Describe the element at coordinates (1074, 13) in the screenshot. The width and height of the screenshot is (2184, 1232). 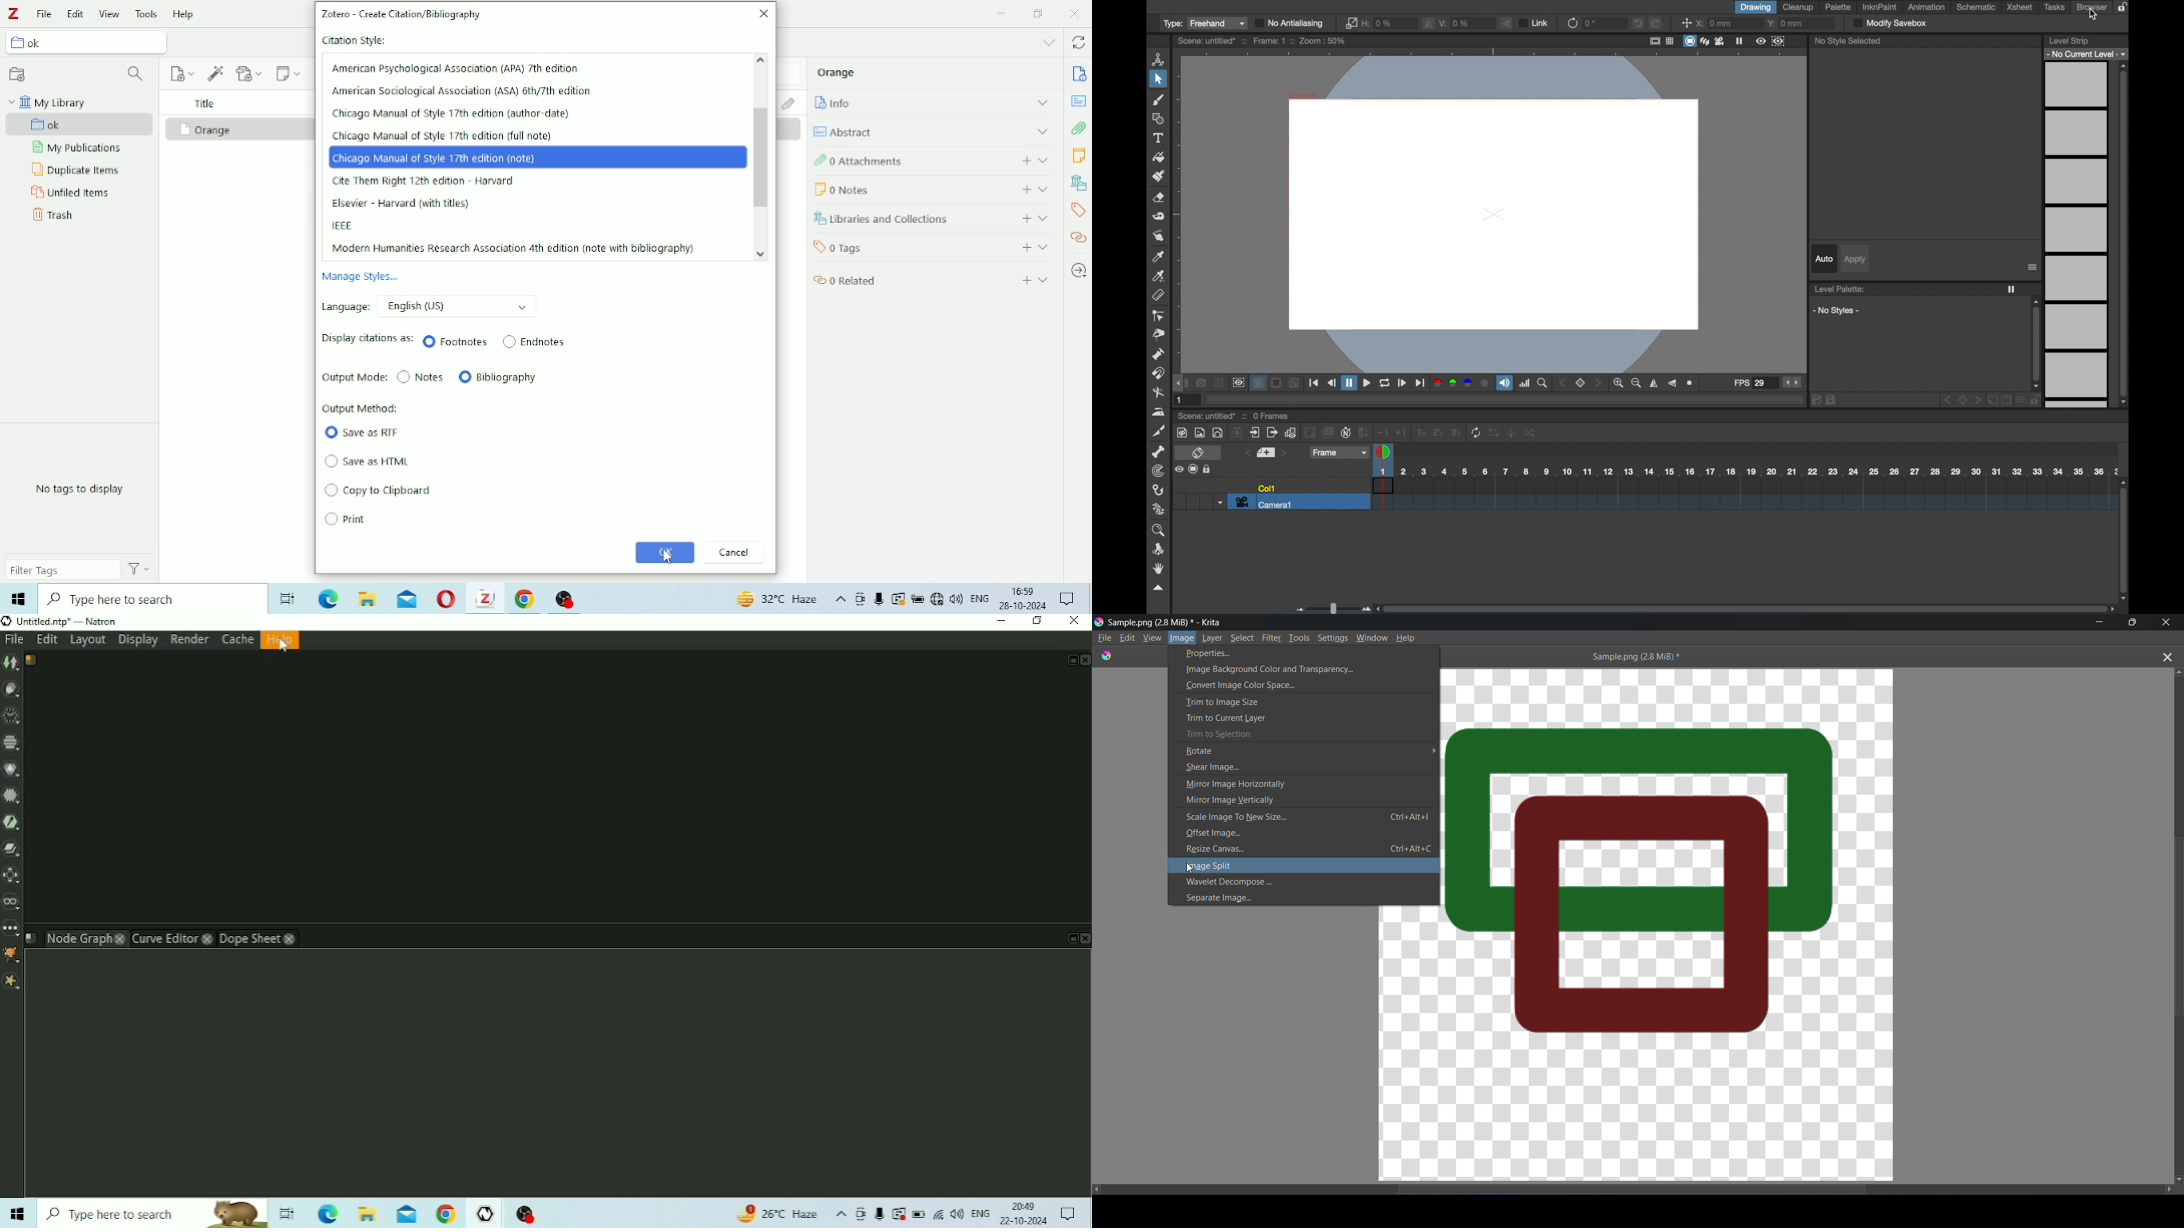
I see `Close` at that location.